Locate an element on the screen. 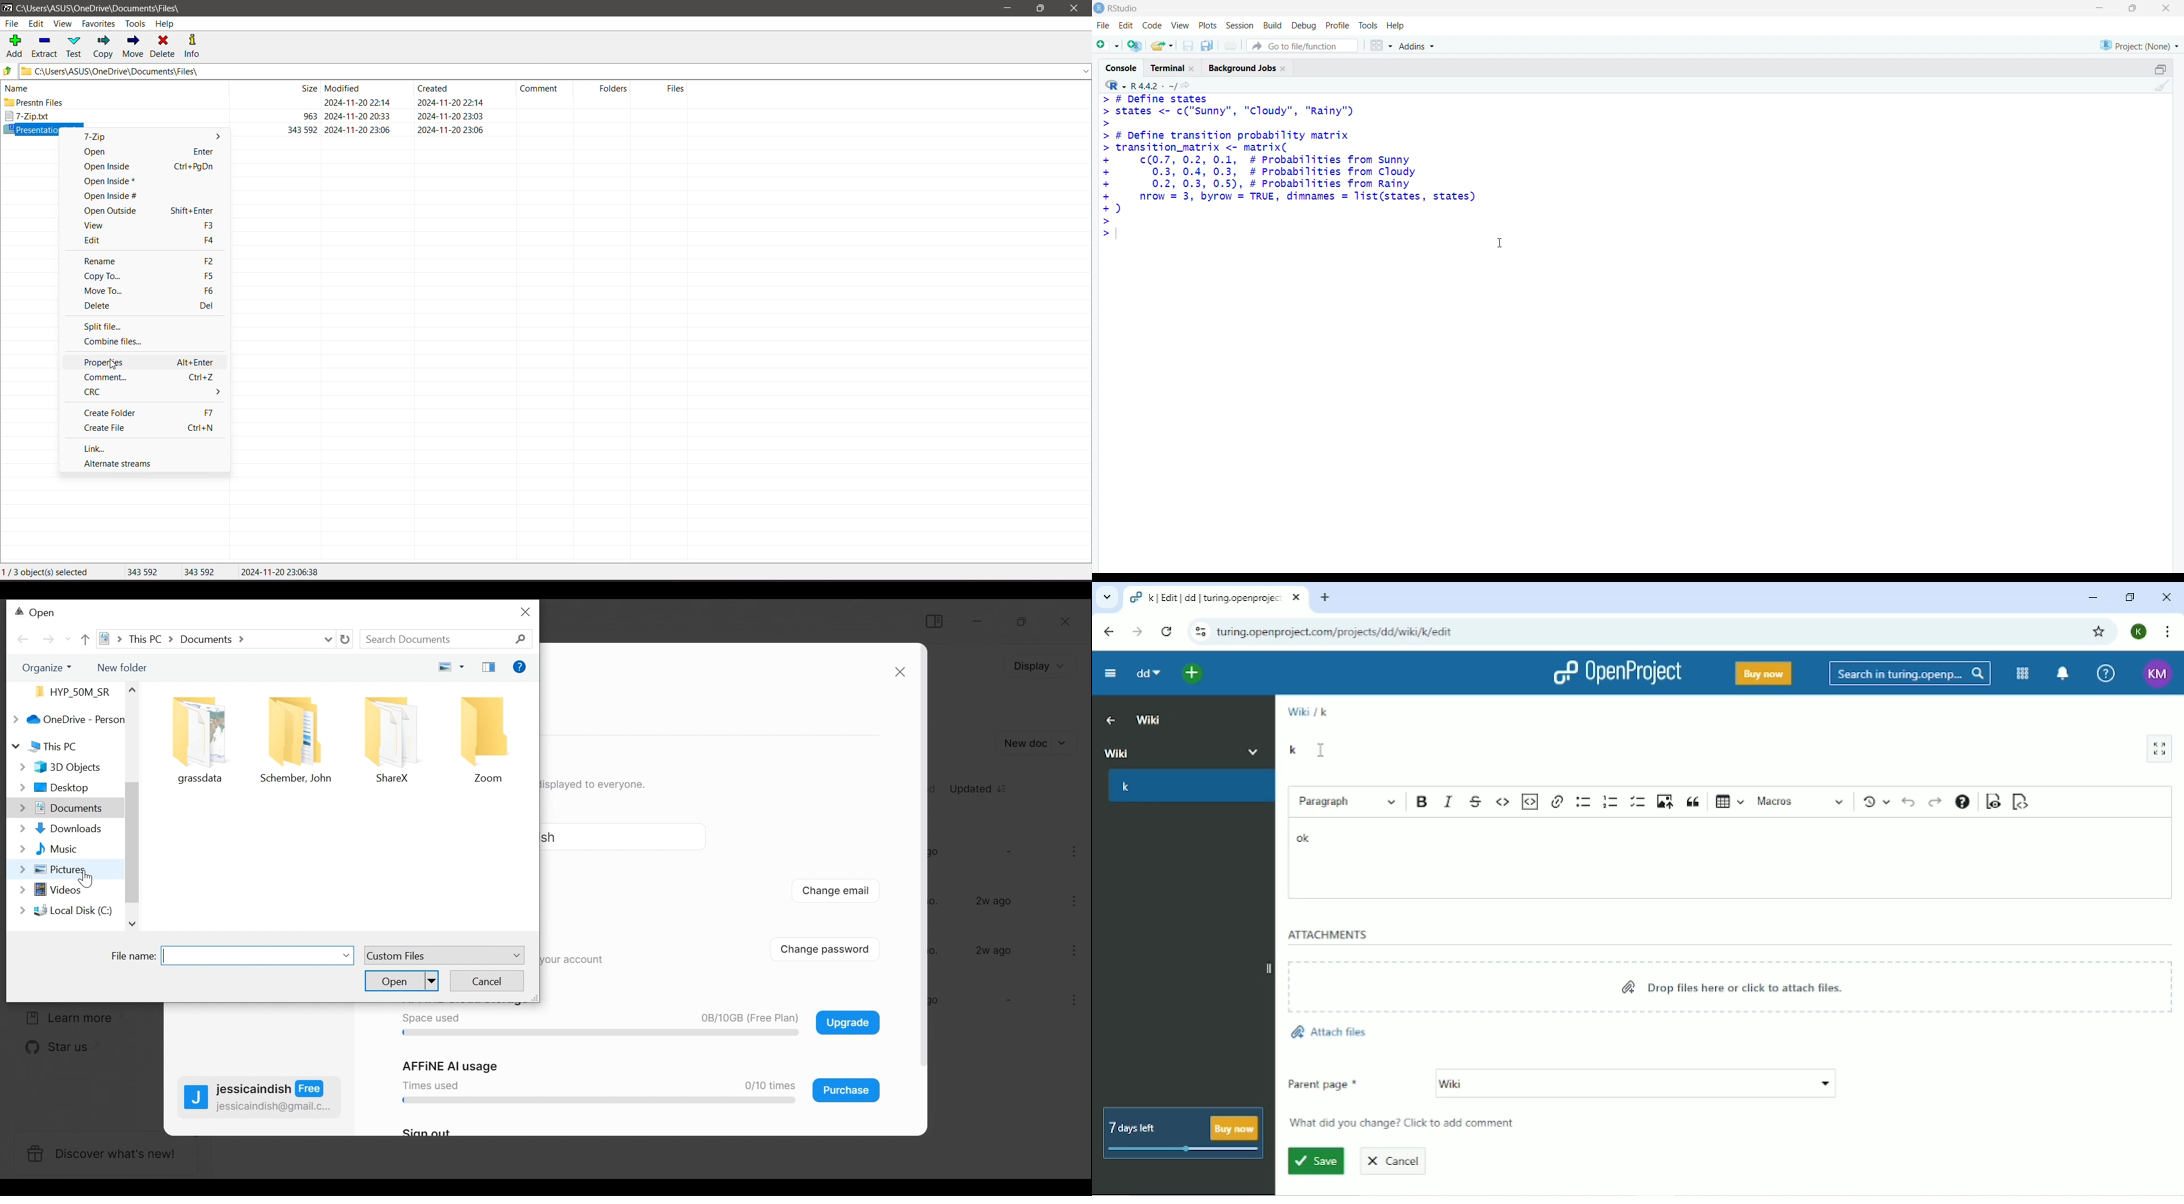 This screenshot has height=1204, width=2184. project (None) is located at coordinates (2138, 44).